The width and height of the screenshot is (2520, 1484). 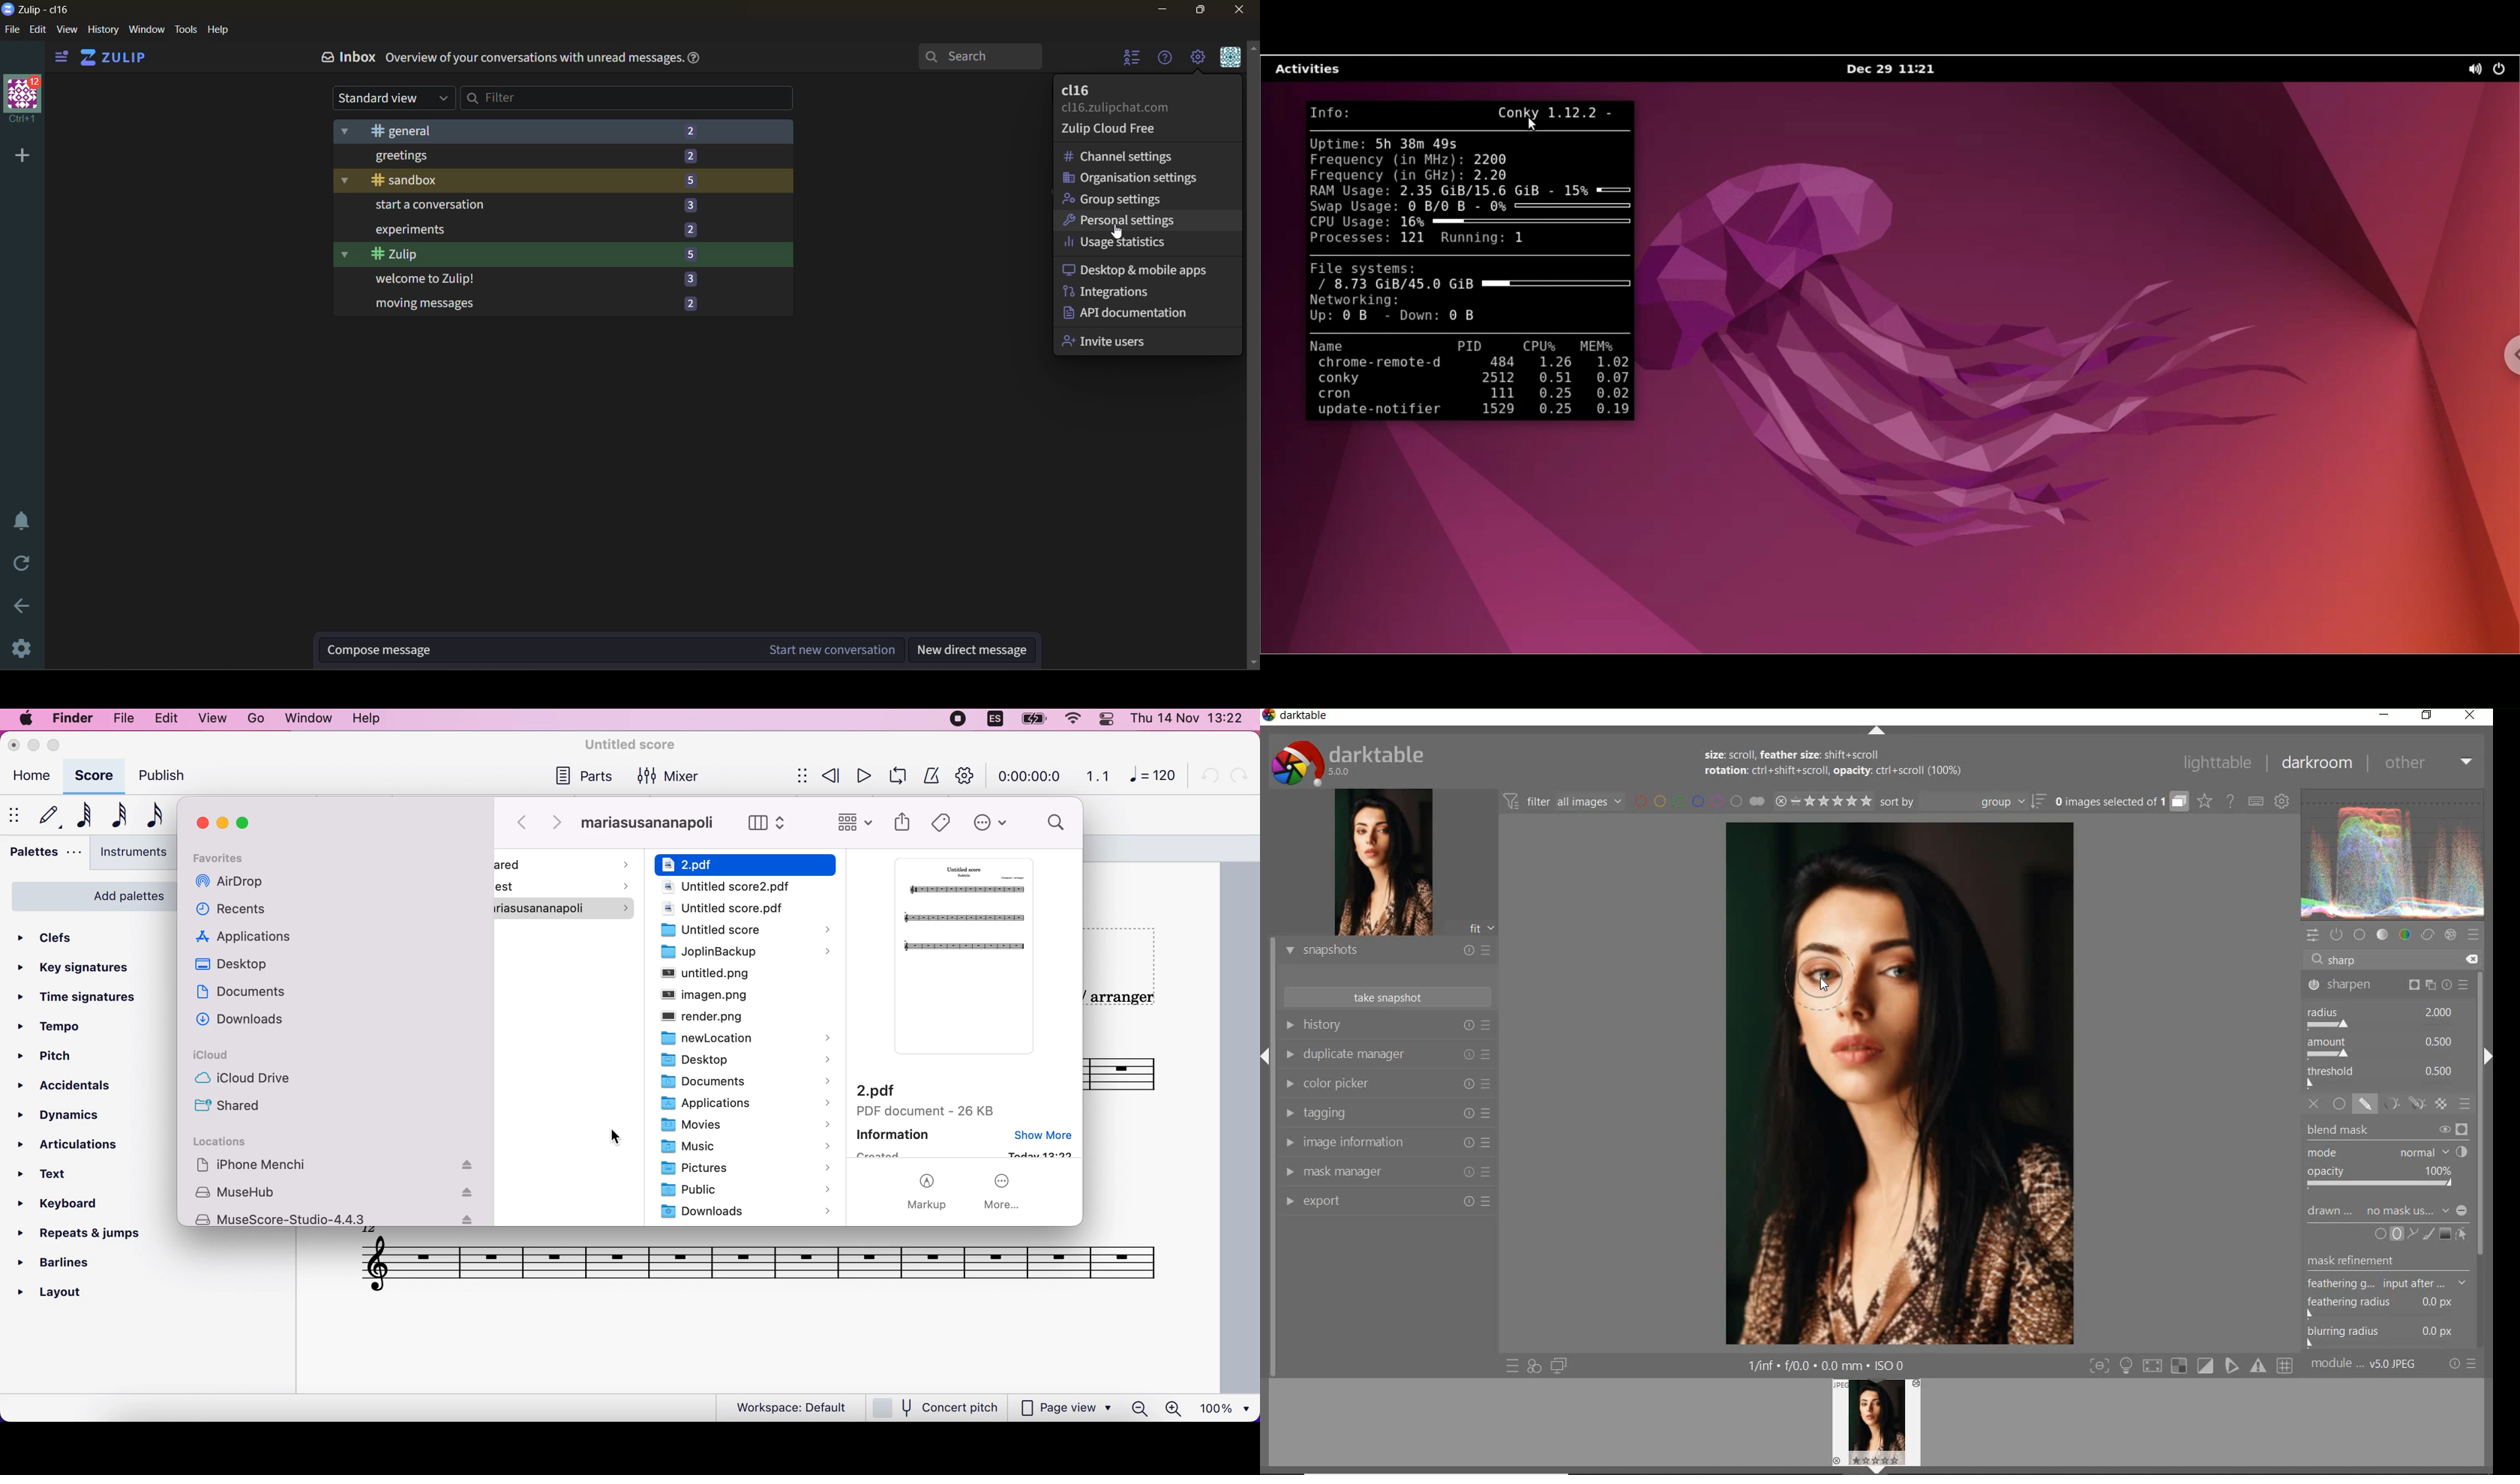 What do you see at coordinates (2476, 936) in the screenshot?
I see `presets` at bounding box center [2476, 936].